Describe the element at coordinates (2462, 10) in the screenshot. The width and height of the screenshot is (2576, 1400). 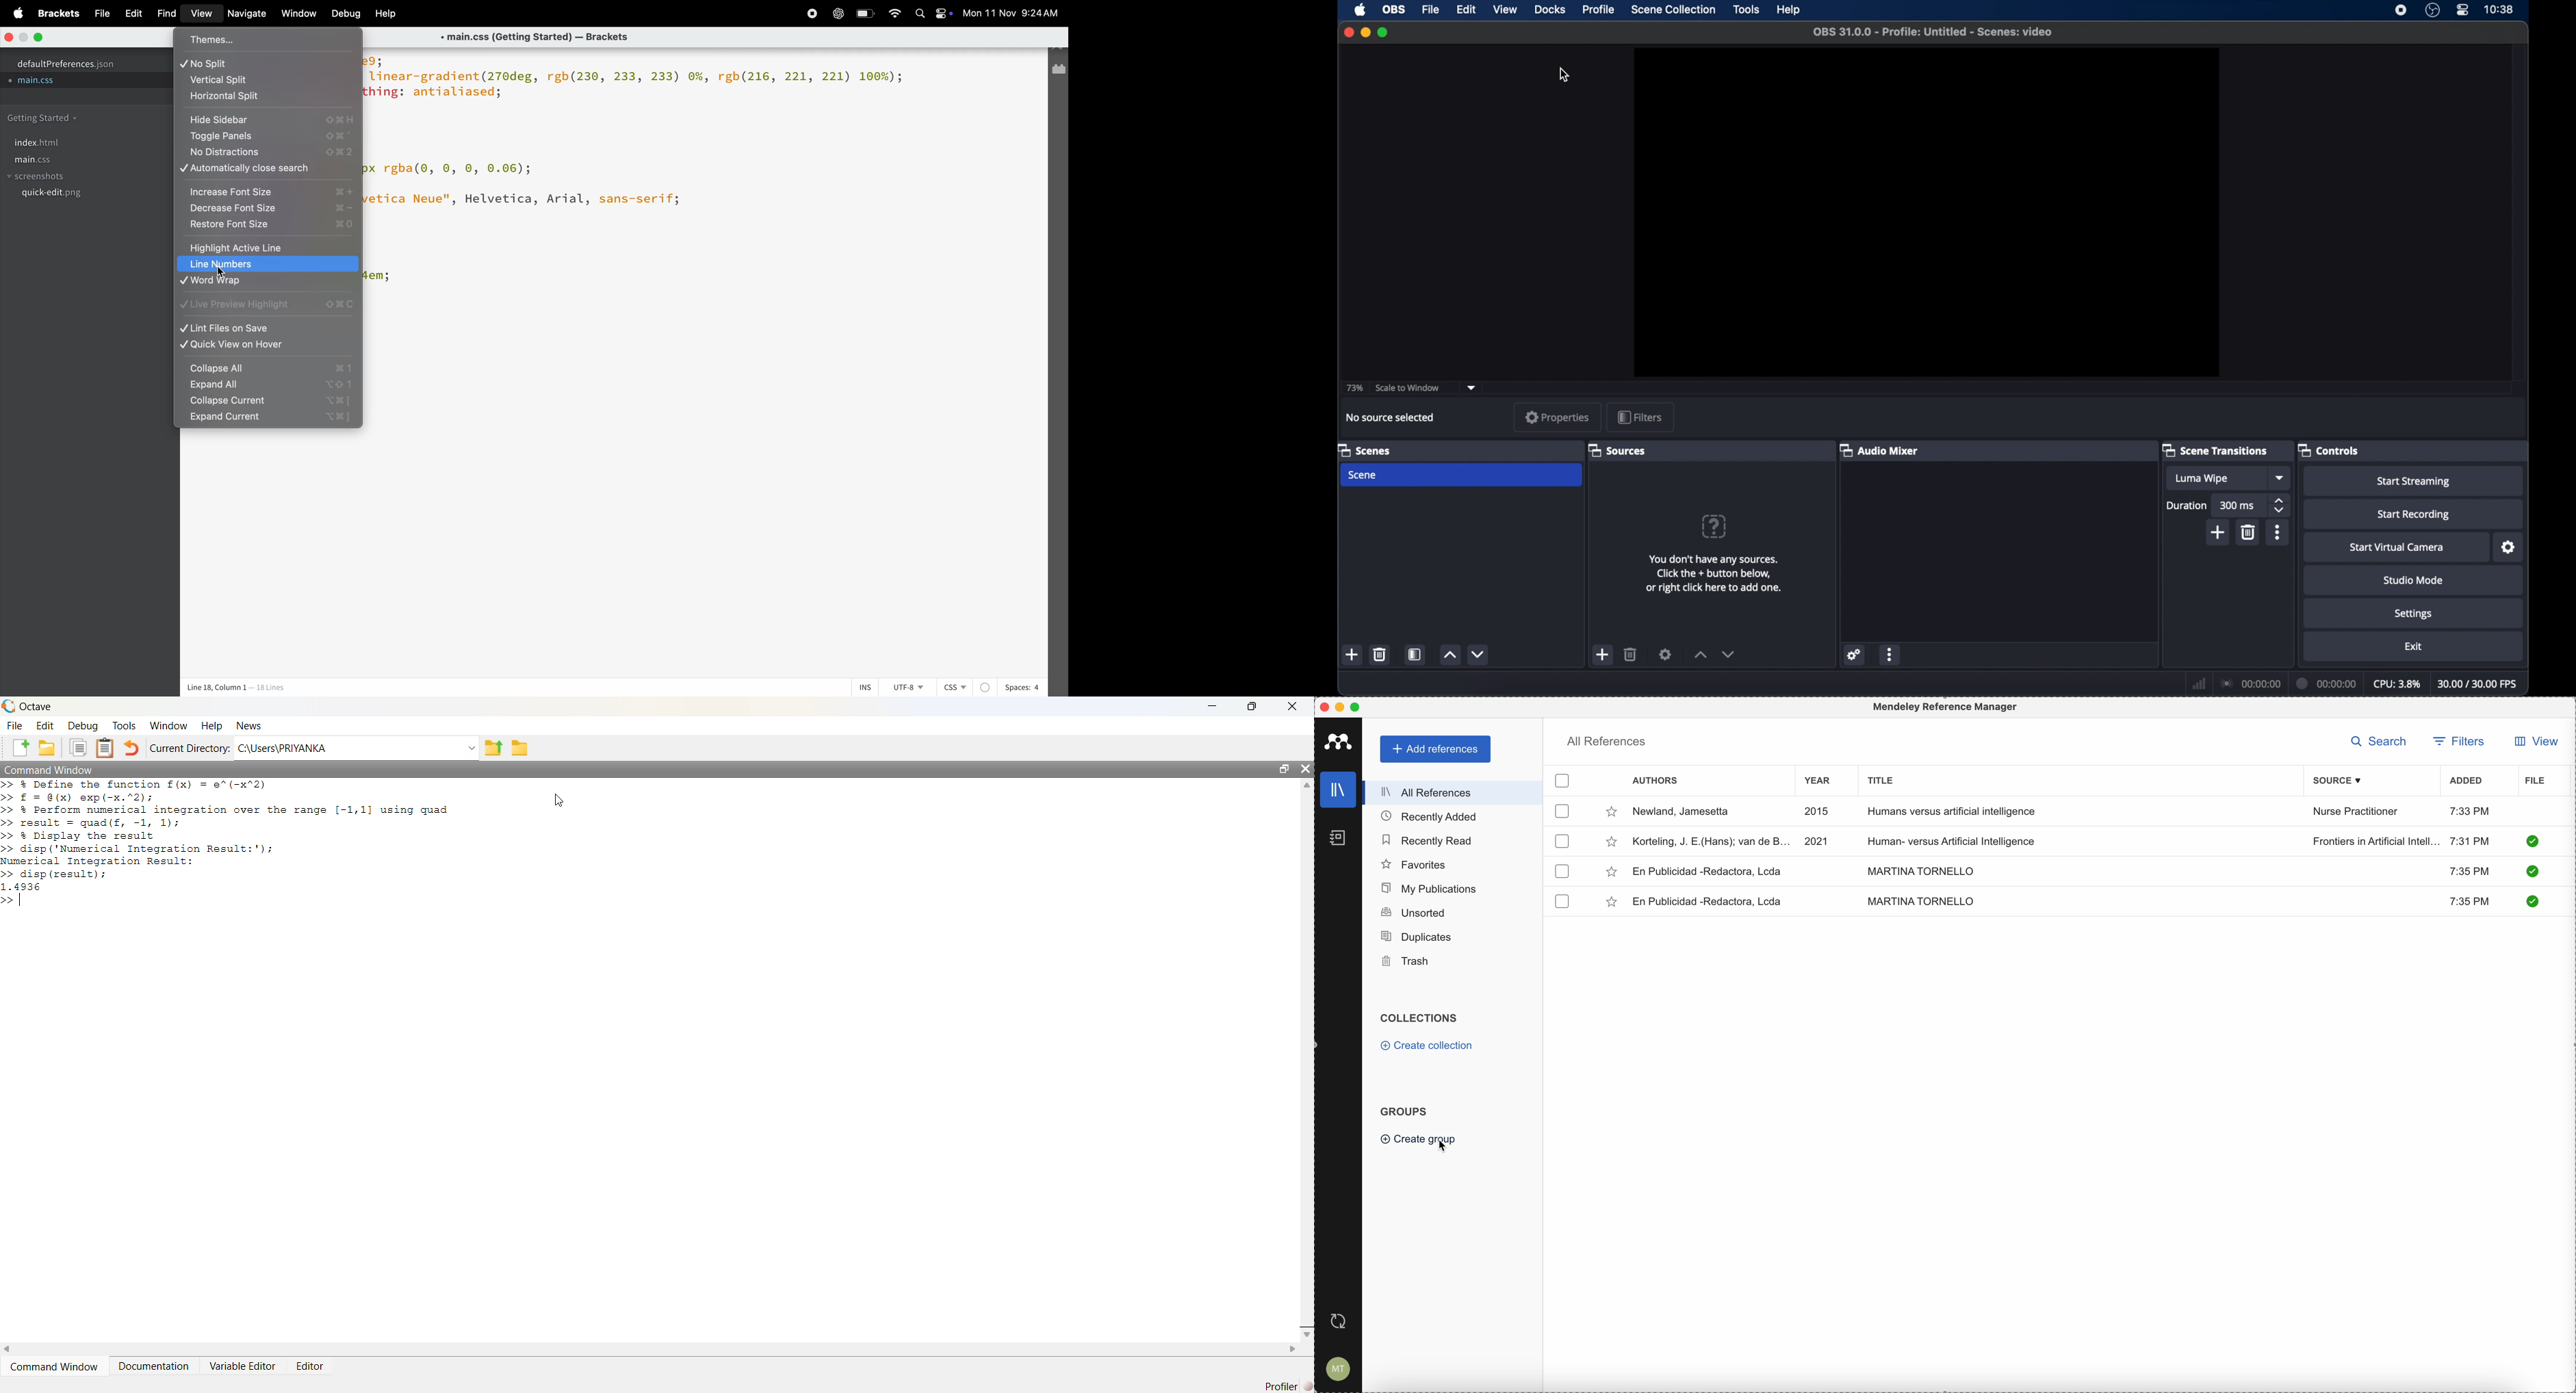
I see `control center` at that location.